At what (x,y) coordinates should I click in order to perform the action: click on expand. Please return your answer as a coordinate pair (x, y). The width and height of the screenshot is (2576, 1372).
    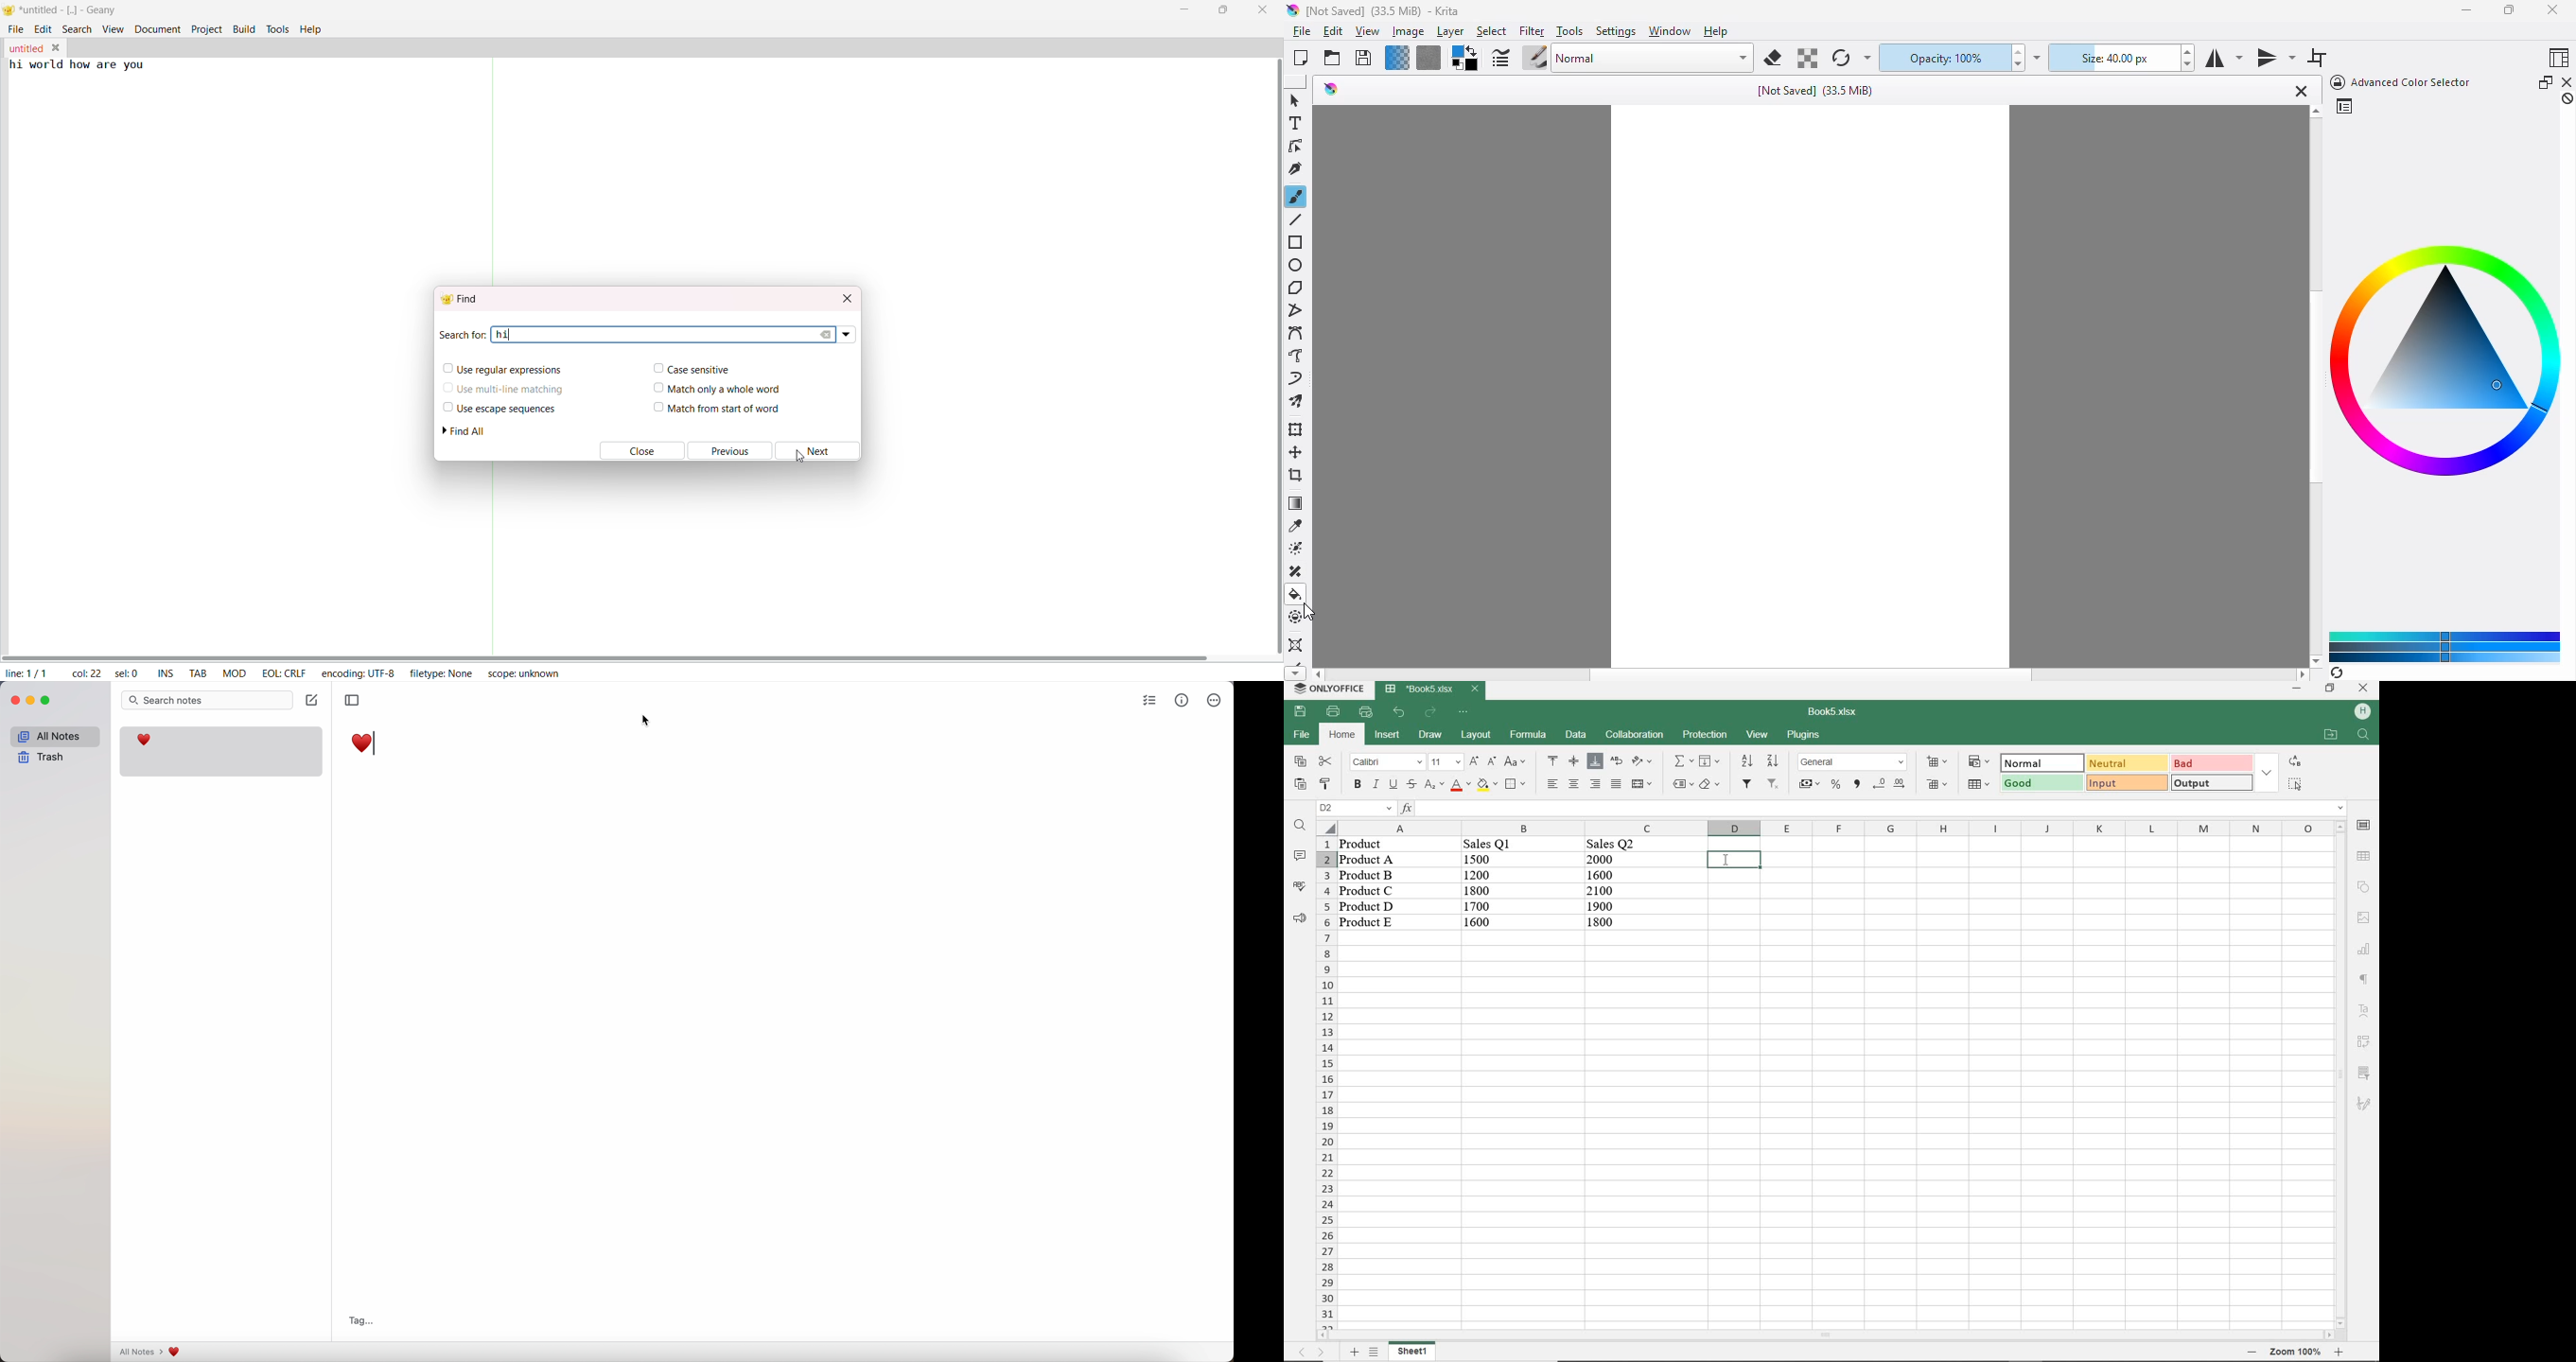
    Looking at the image, I should click on (2268, 772).